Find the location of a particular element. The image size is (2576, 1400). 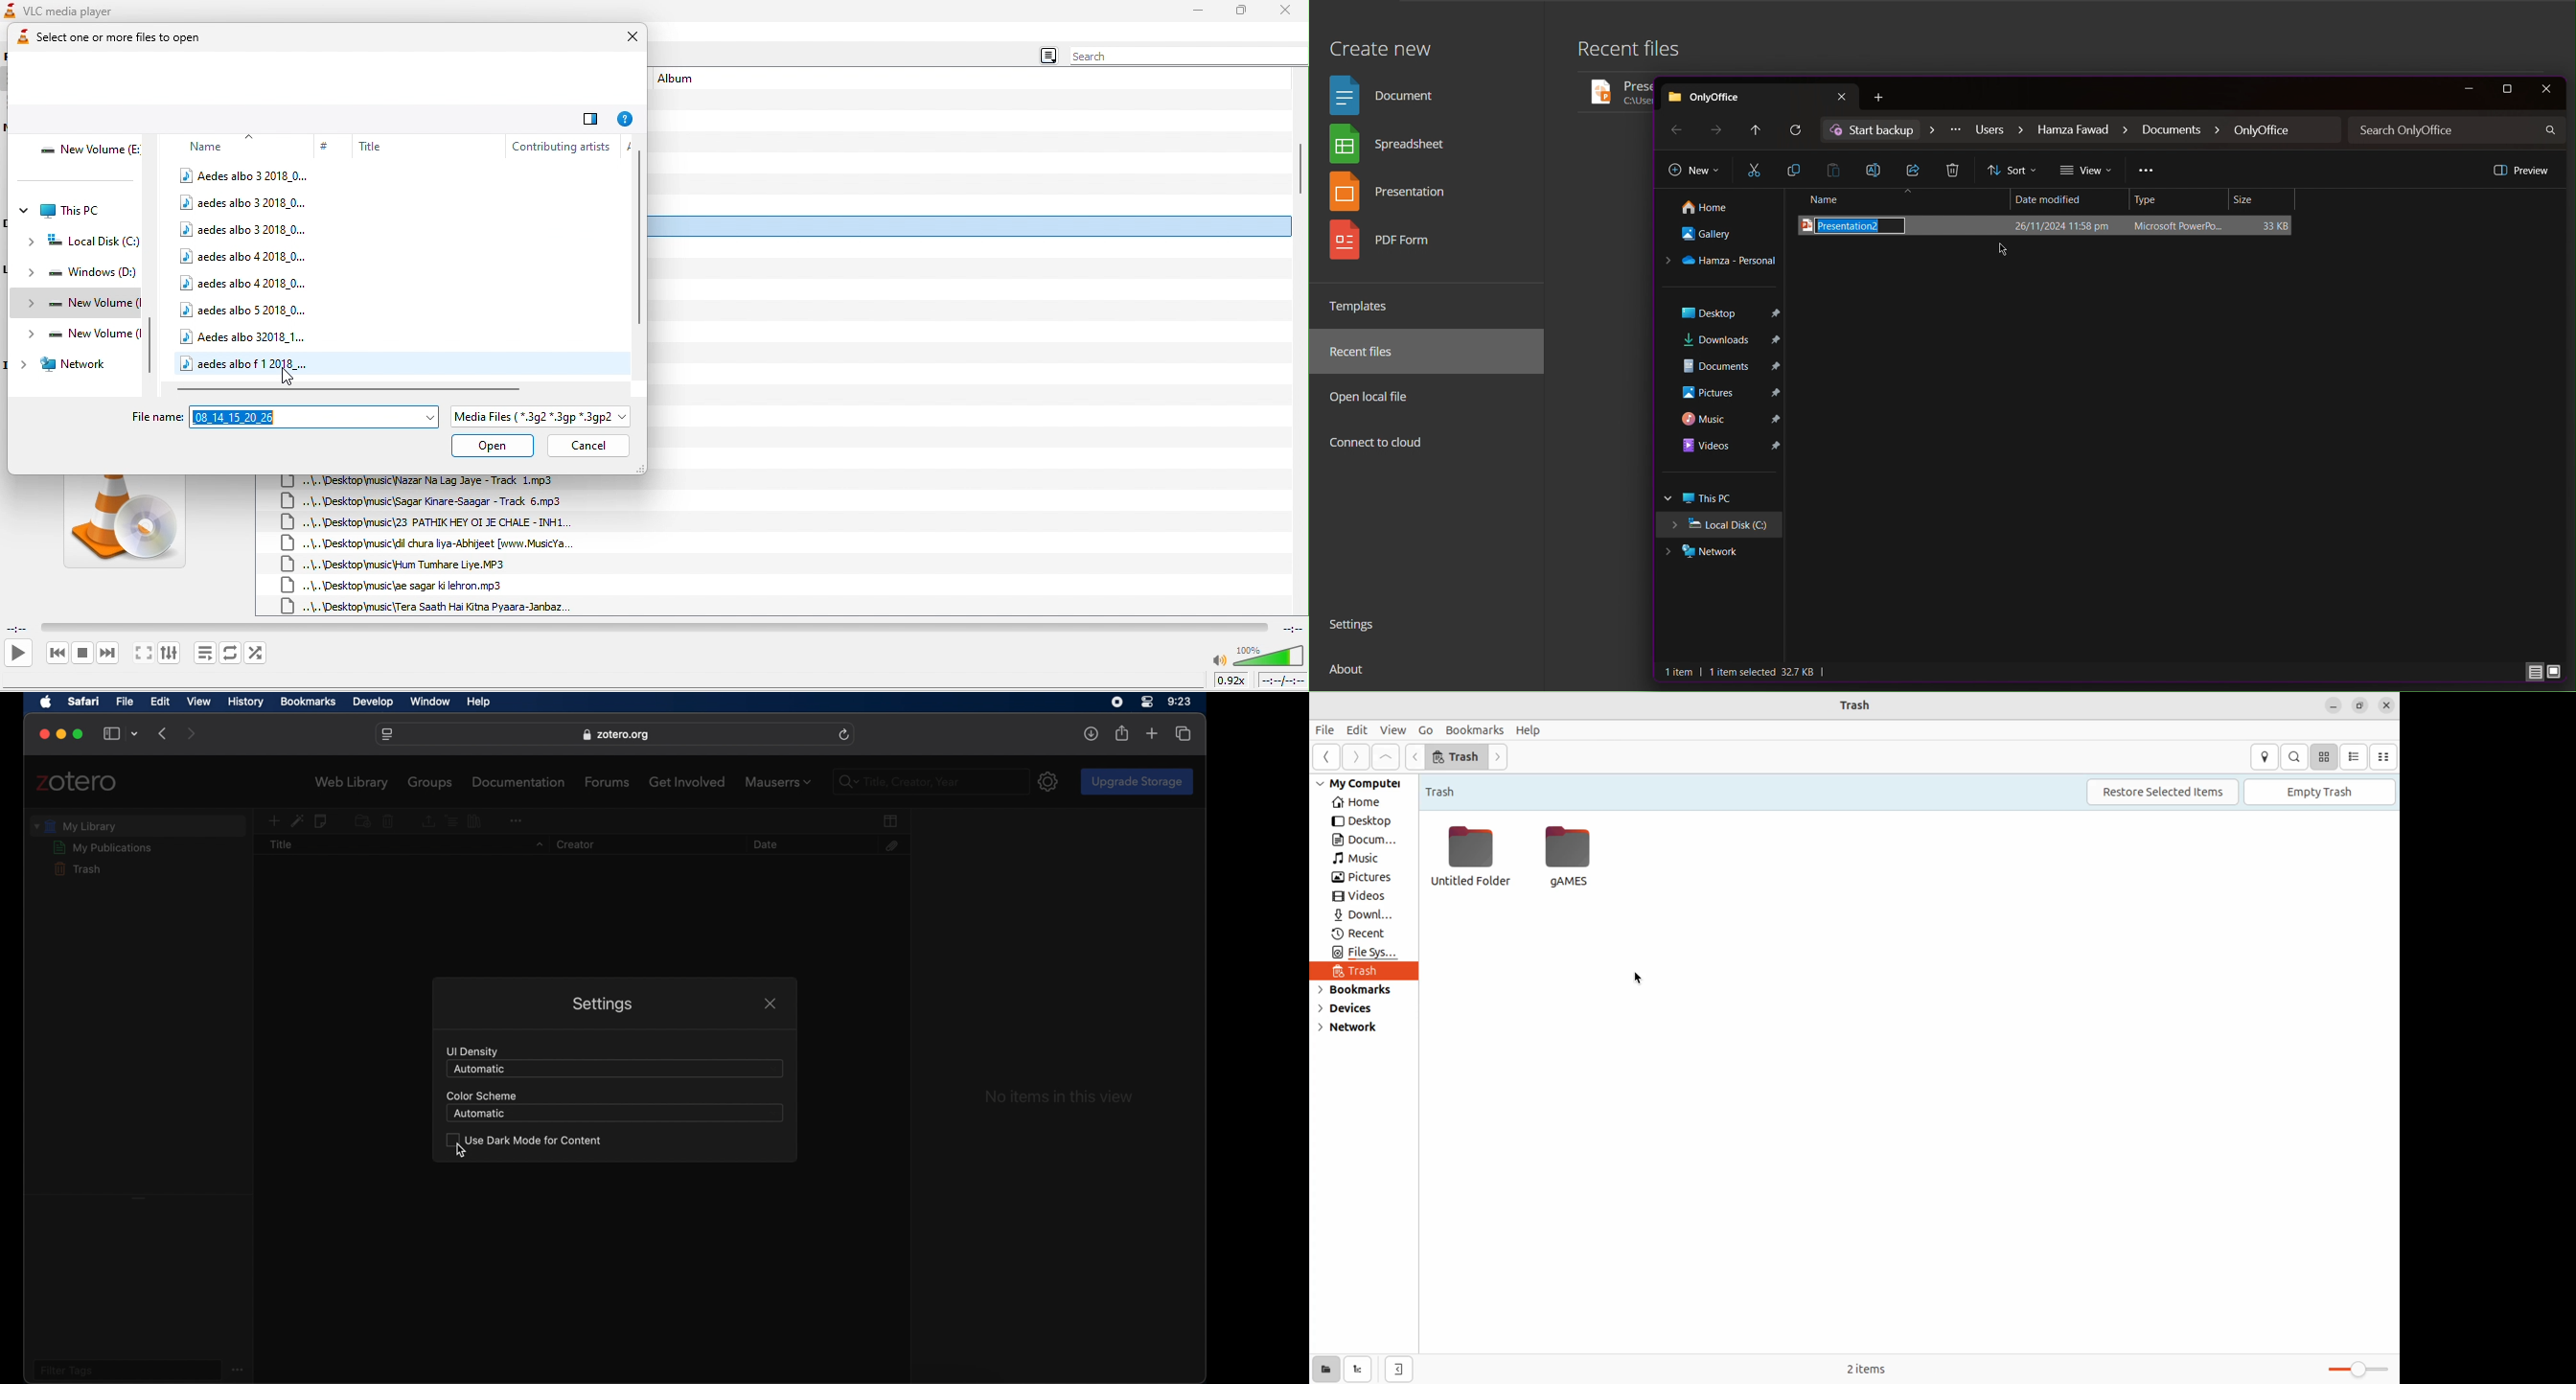

Desktop is located at coordinates (1358, 820).